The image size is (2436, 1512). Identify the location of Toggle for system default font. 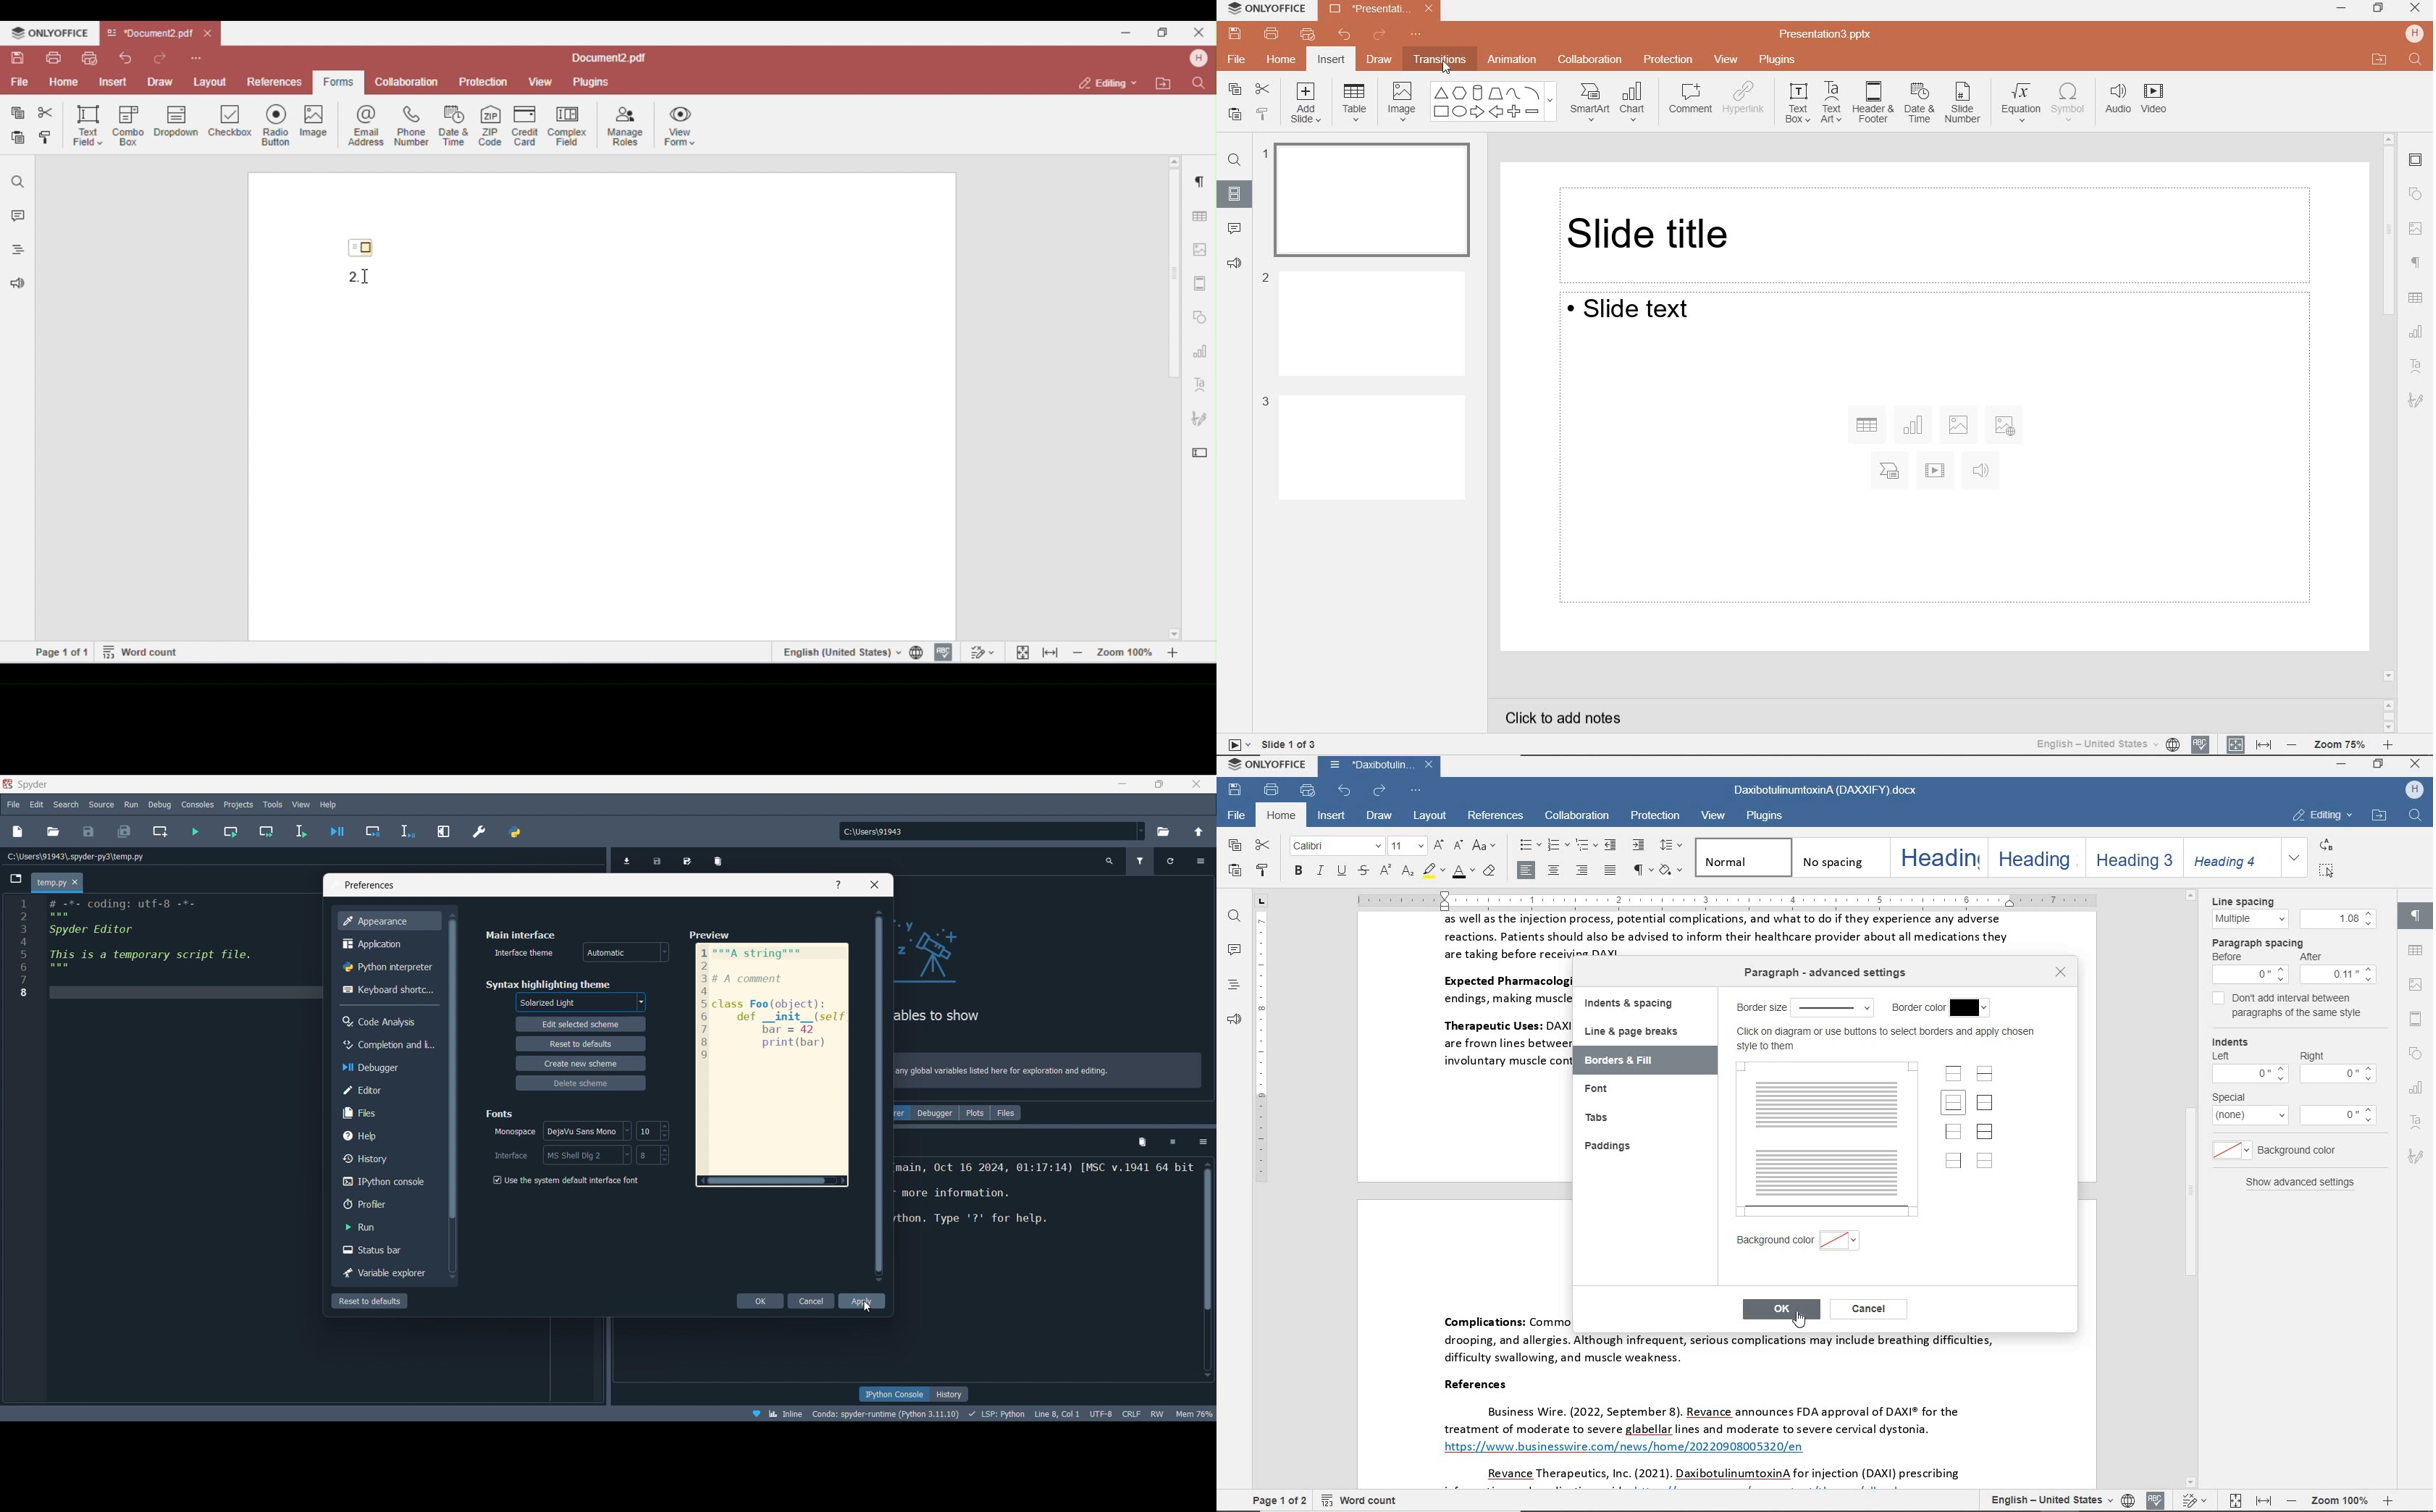
(571, 1180).